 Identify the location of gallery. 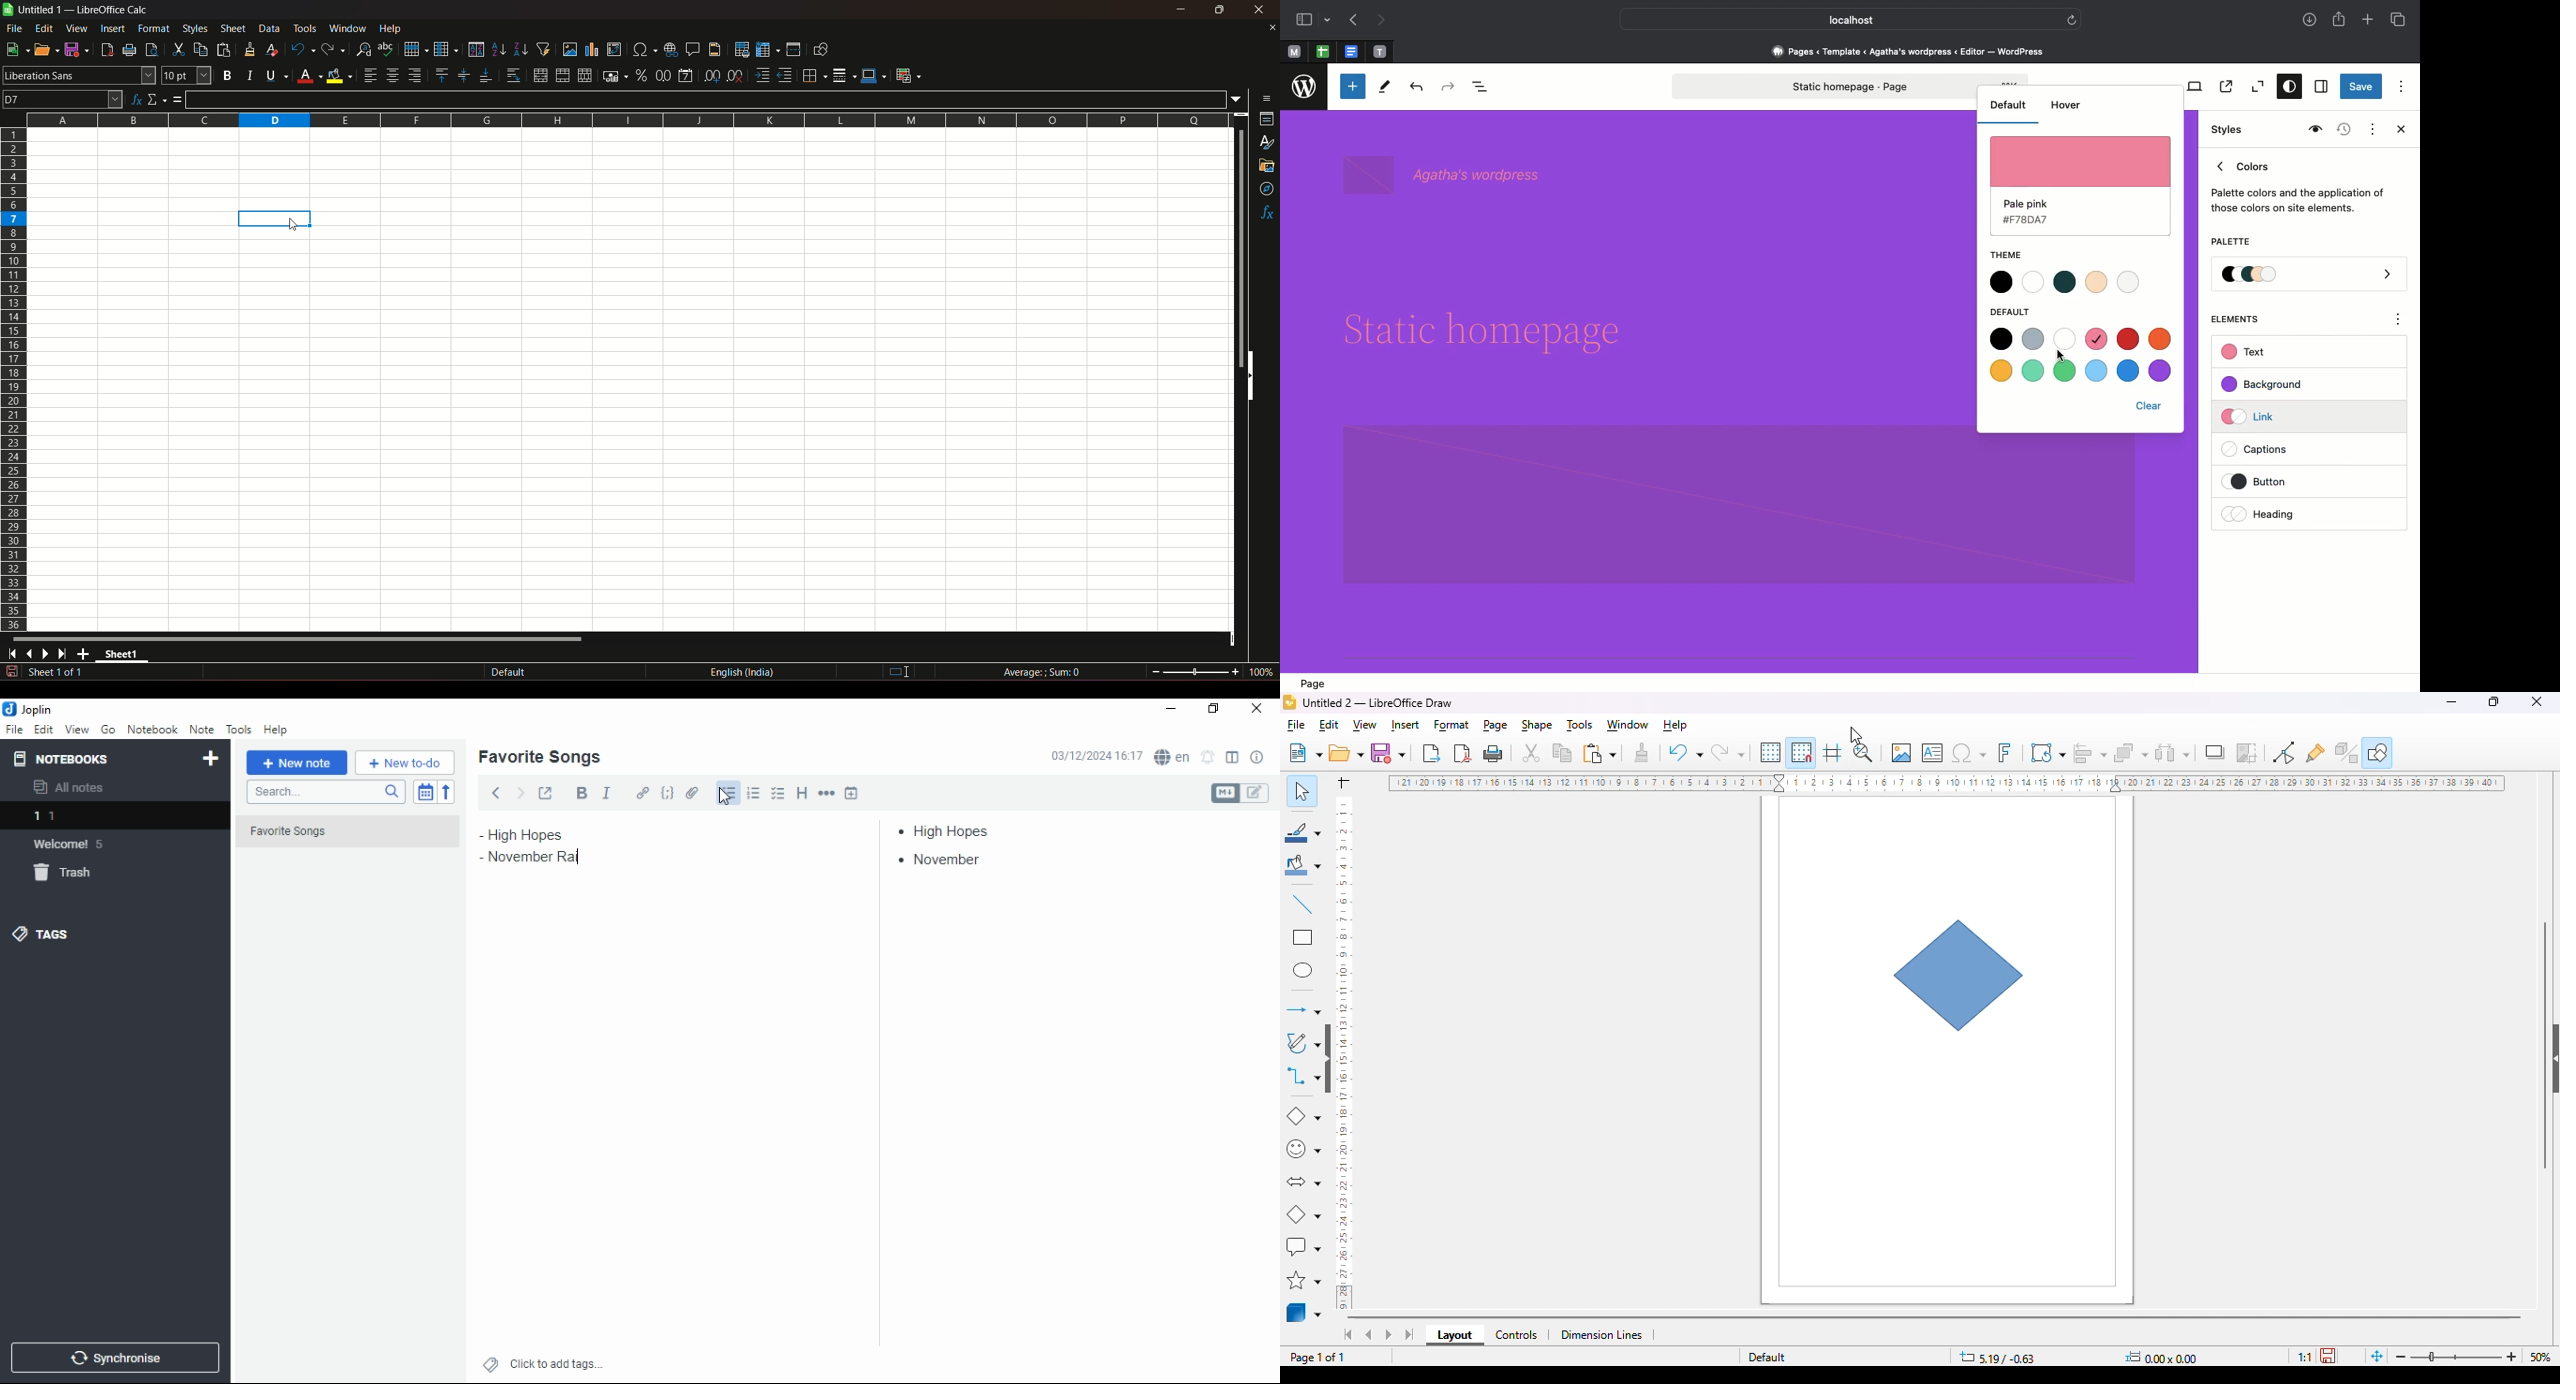
(1265, 166).